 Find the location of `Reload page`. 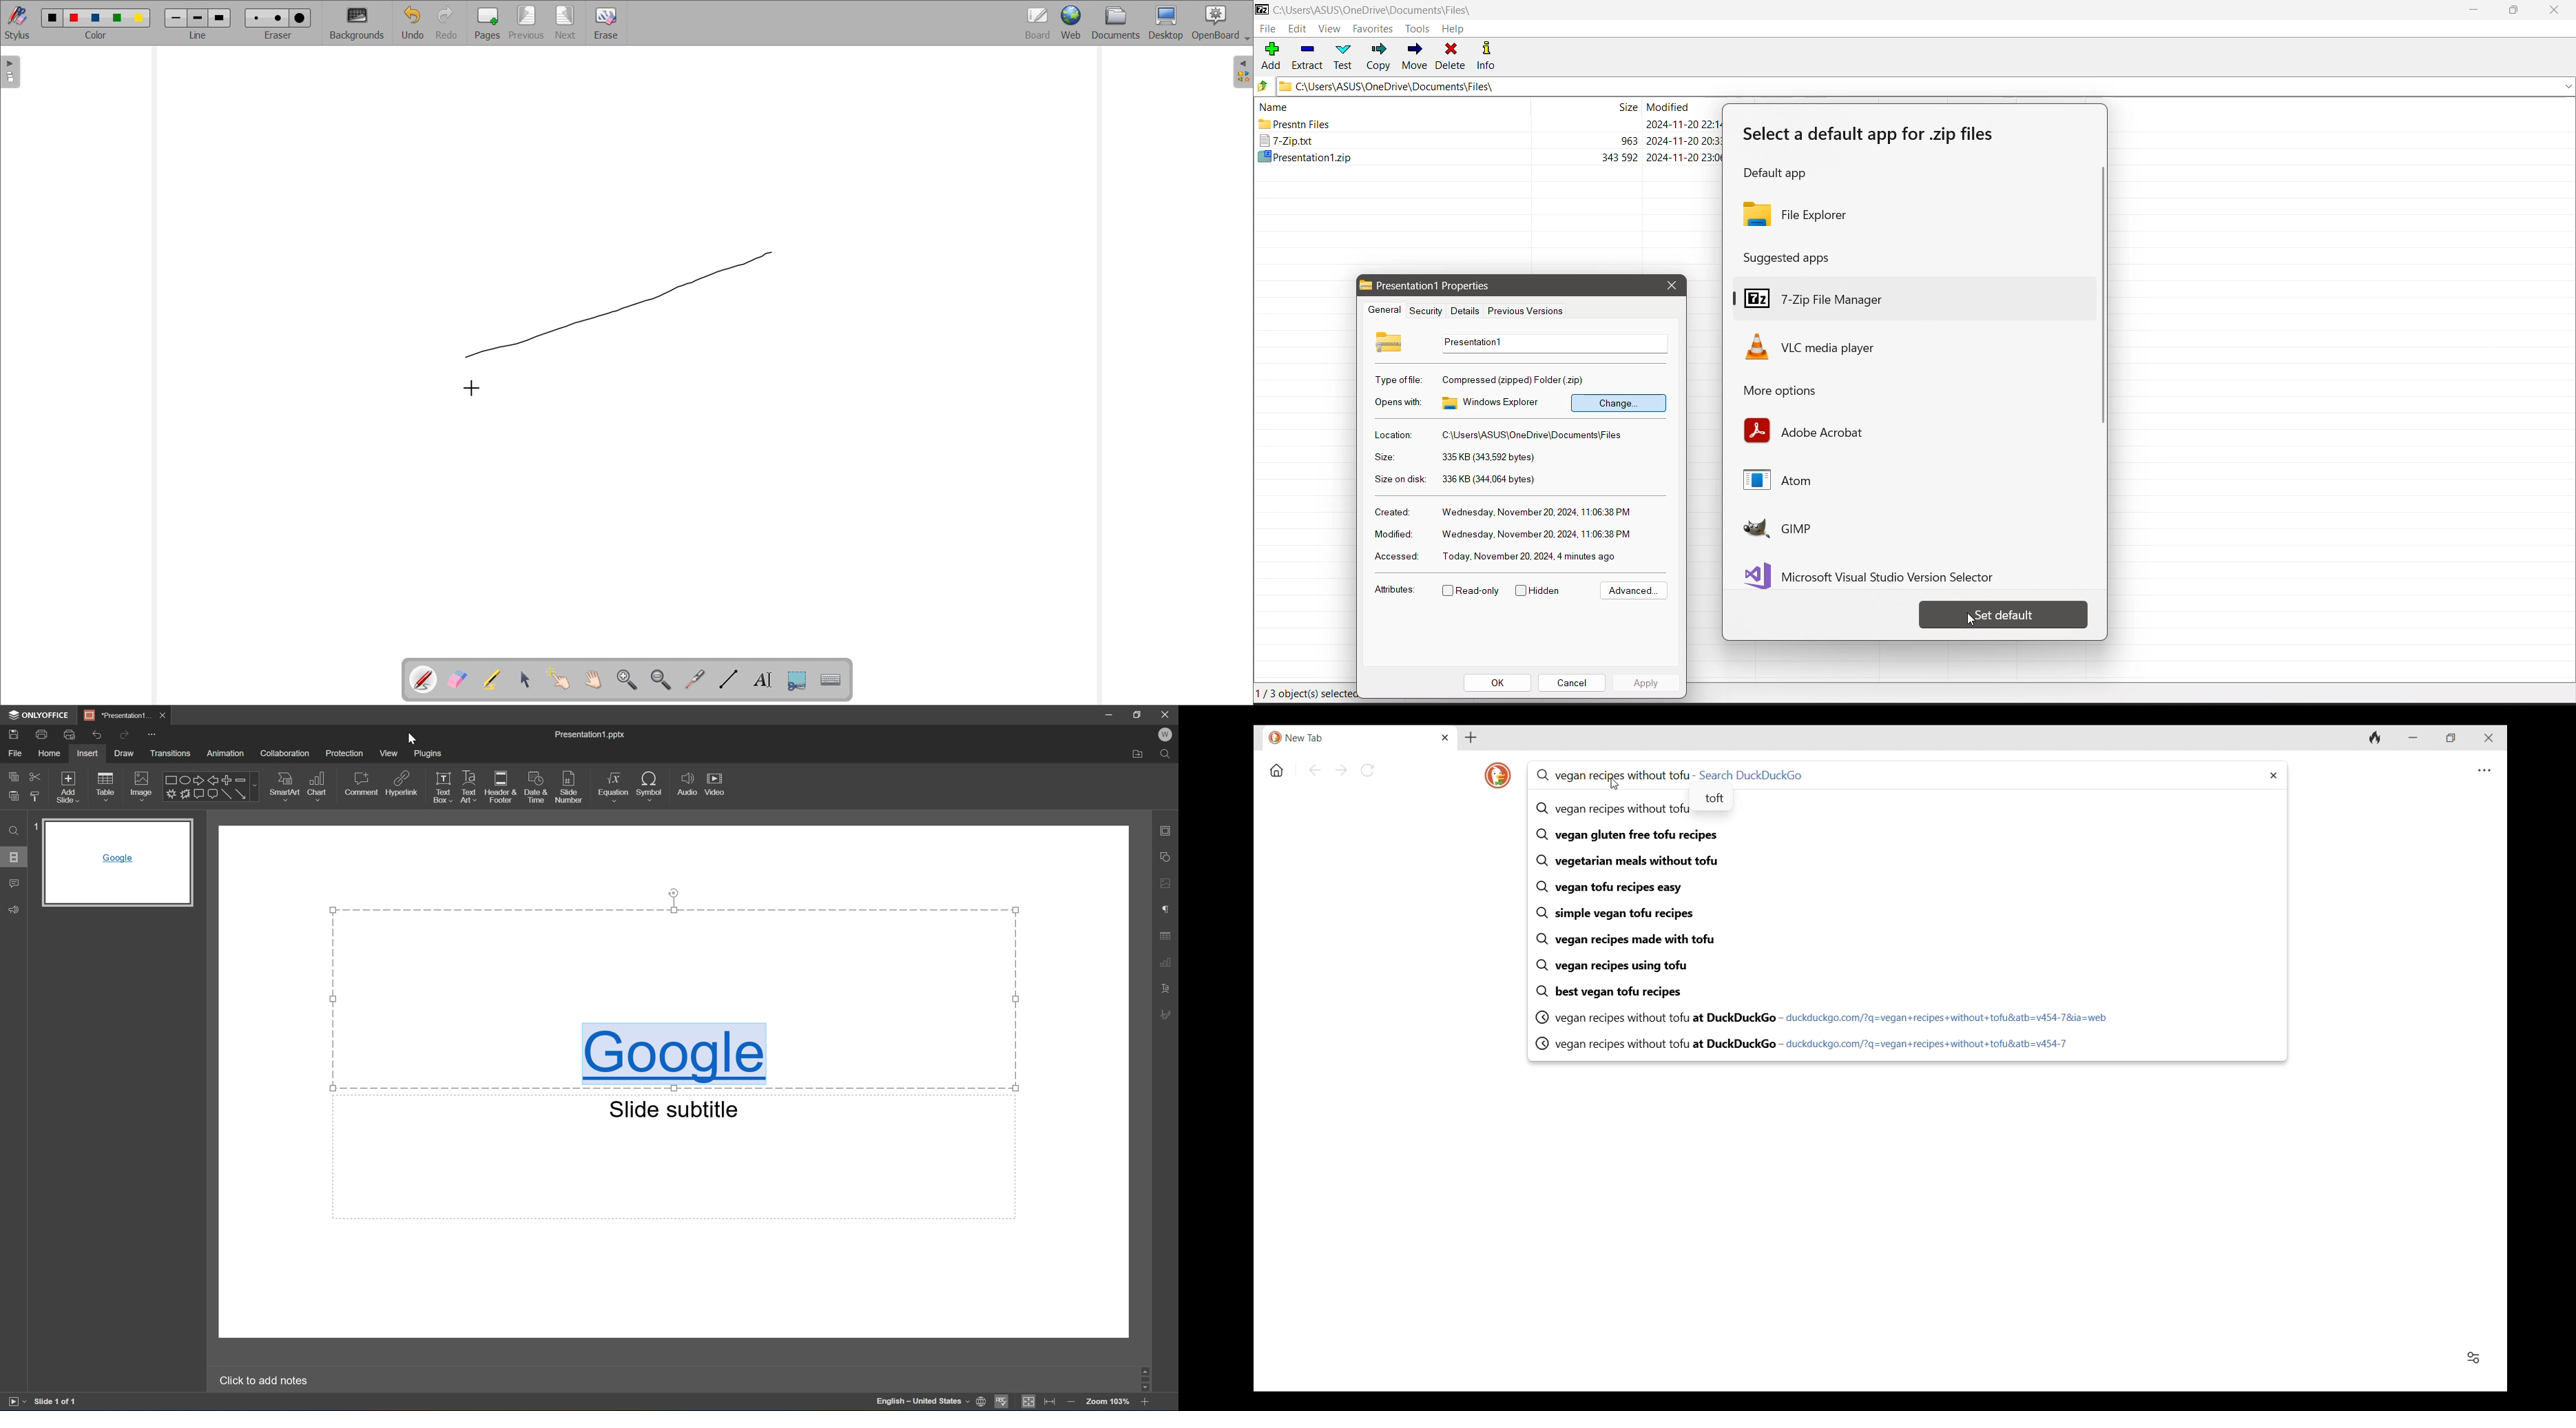

Reload page is located at coordinates (1368, 770).